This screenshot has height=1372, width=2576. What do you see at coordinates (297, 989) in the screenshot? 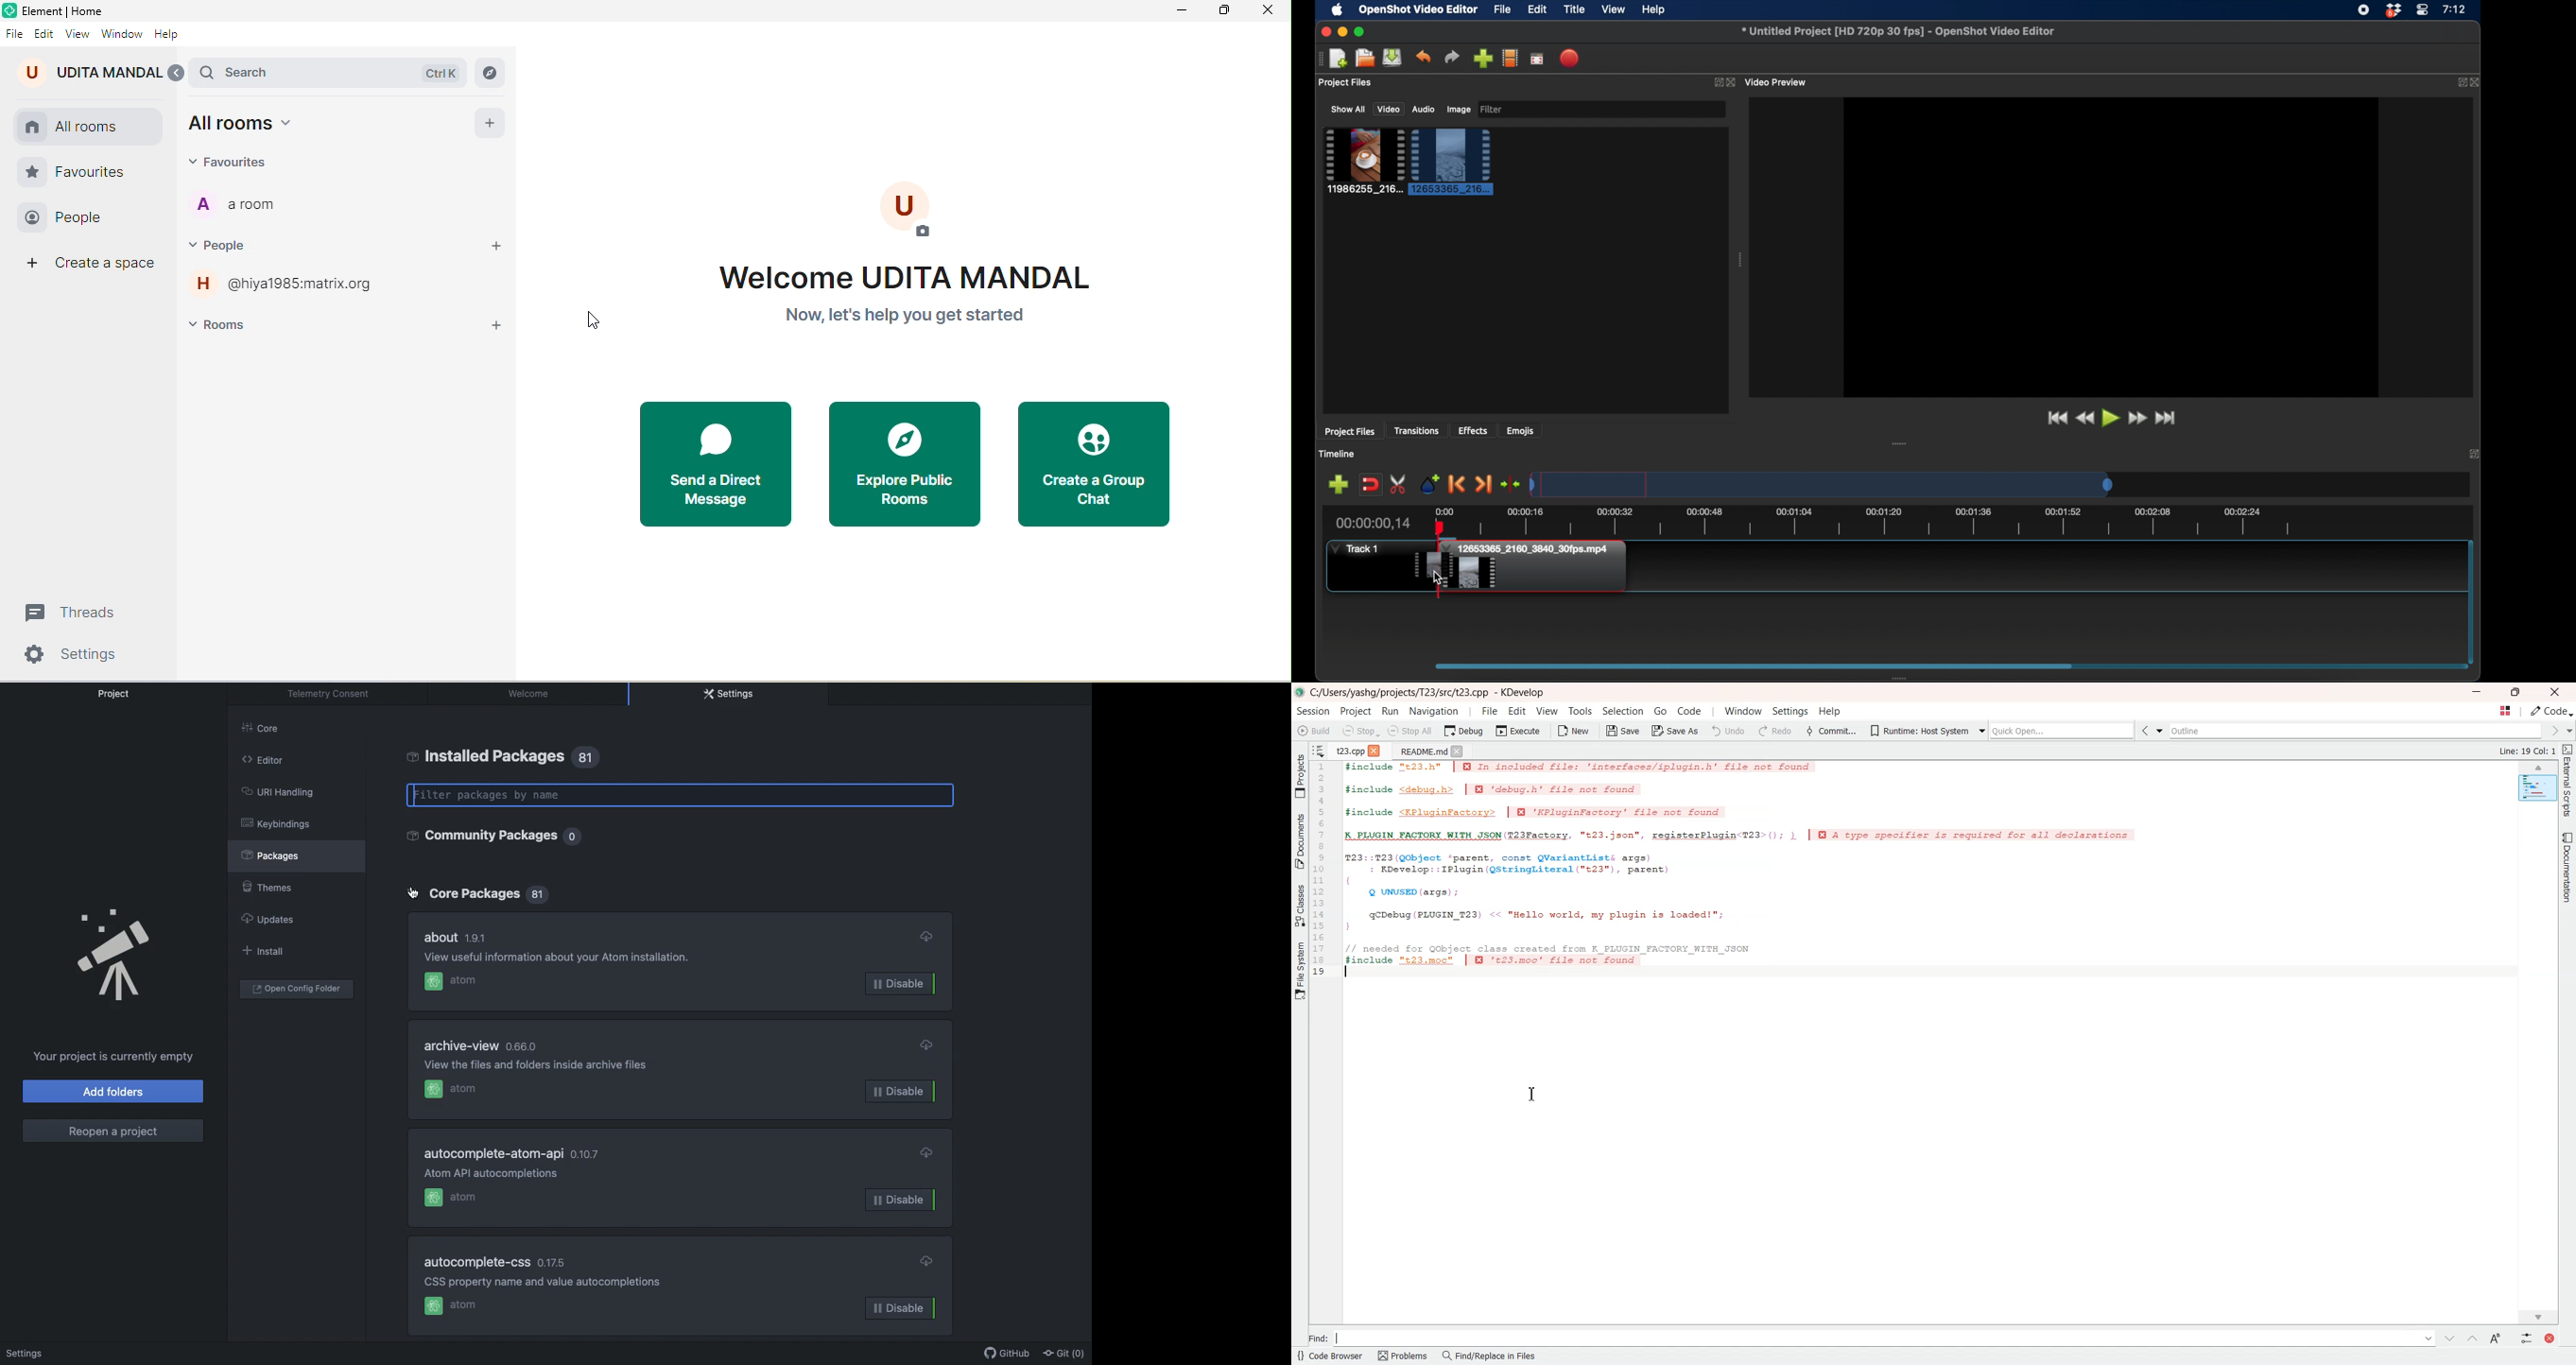
I see `Open config folder` at bounding box center [297, 989].